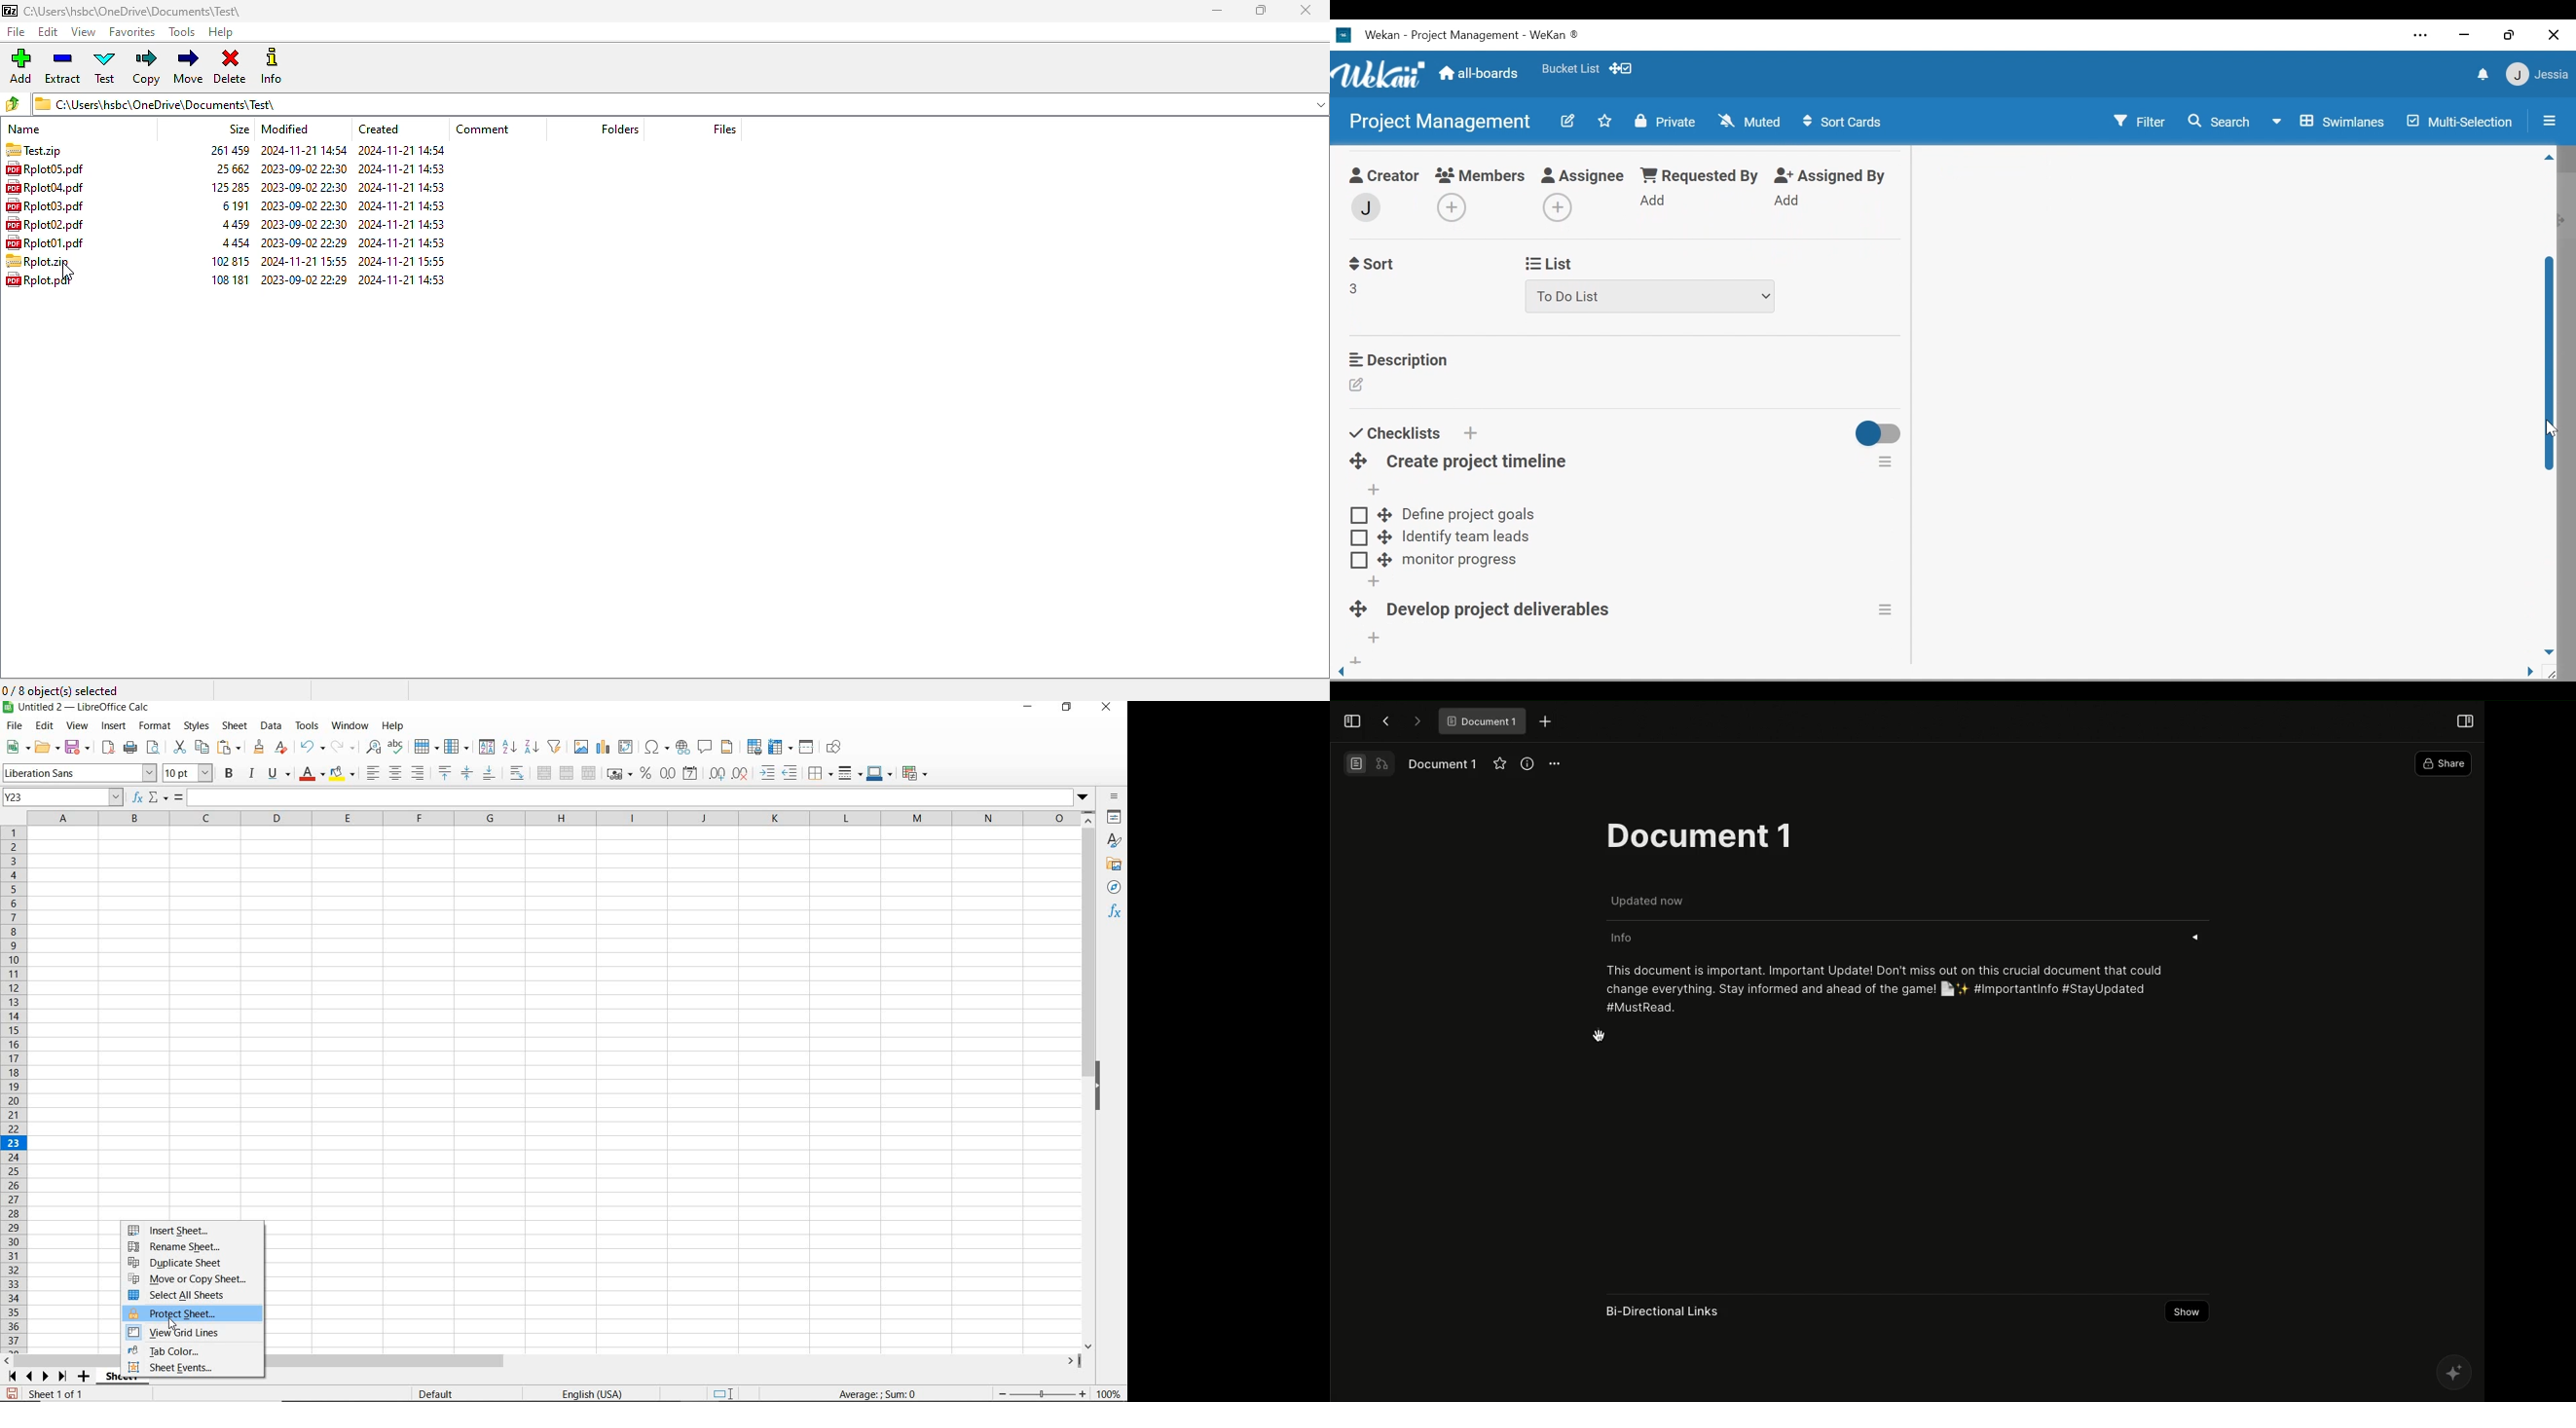  Describe the element at coordinates (2464, 34) in the screenshot. I see `minimize` at that location.